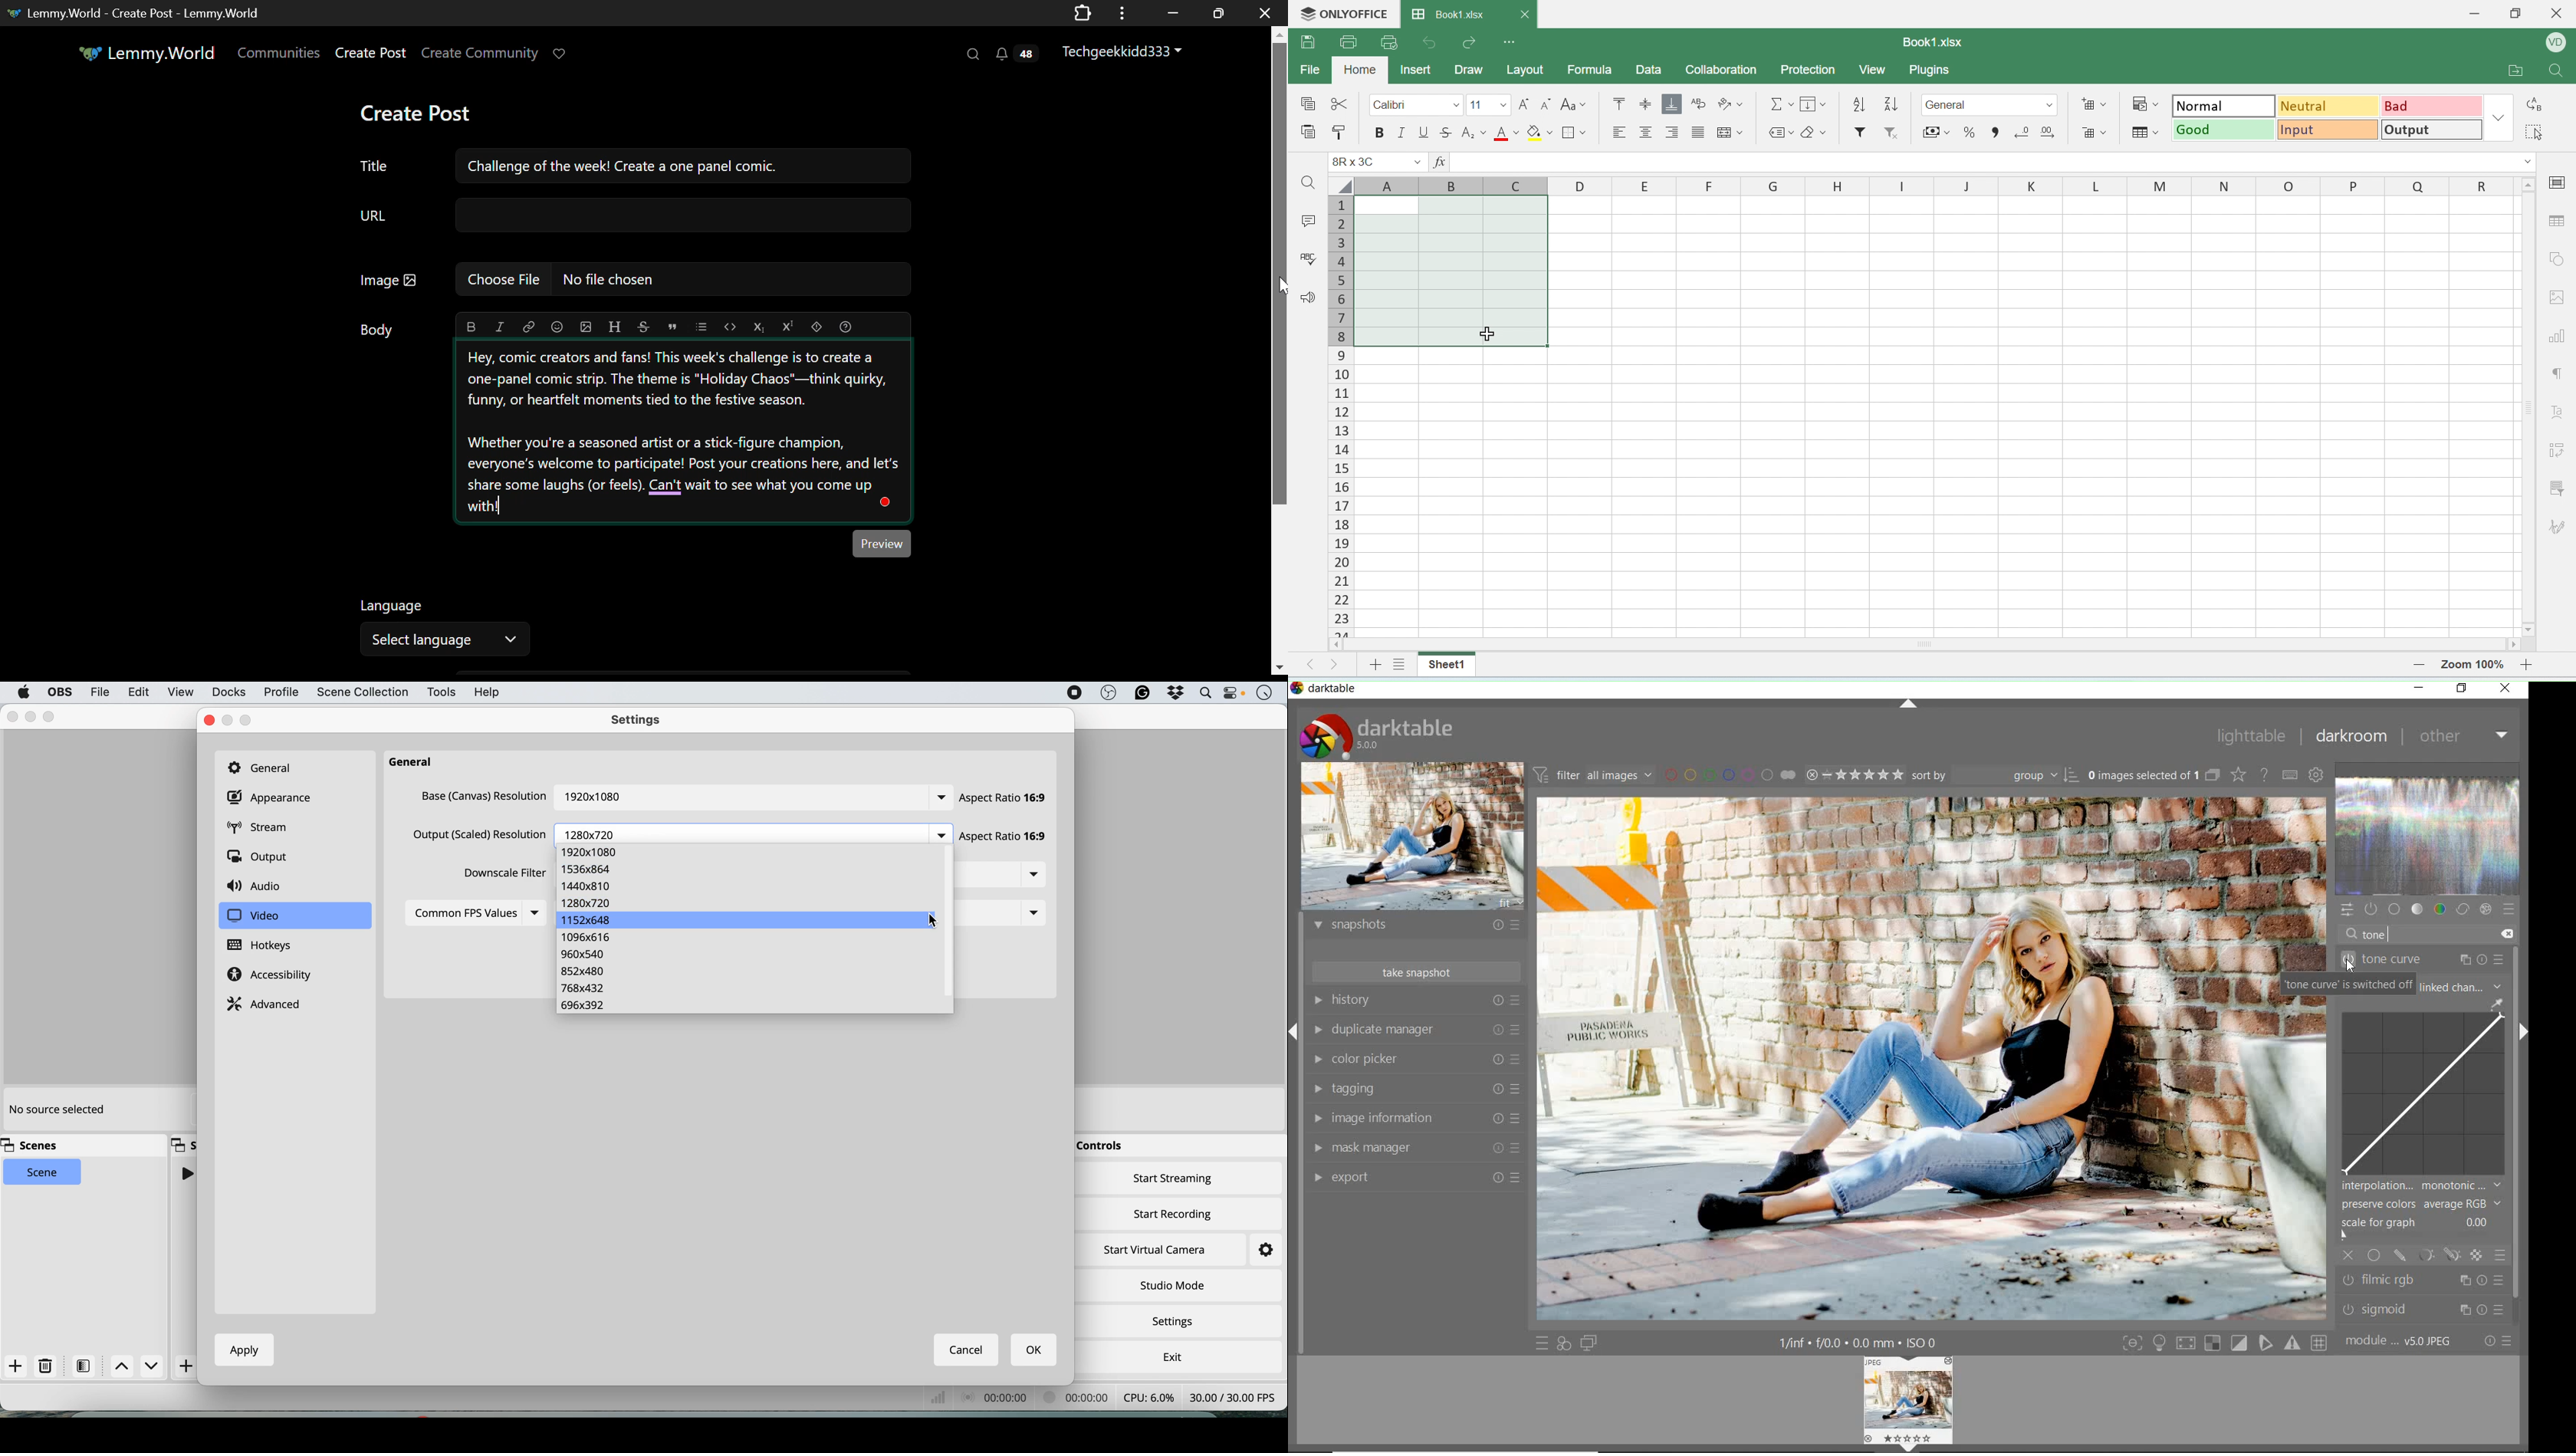 The height and width of the screenshot is (1456, 2576). What do you see at coordinates (267, 1003) in the screenshot?
I see `advanced` at bounding box center [267, 1003].